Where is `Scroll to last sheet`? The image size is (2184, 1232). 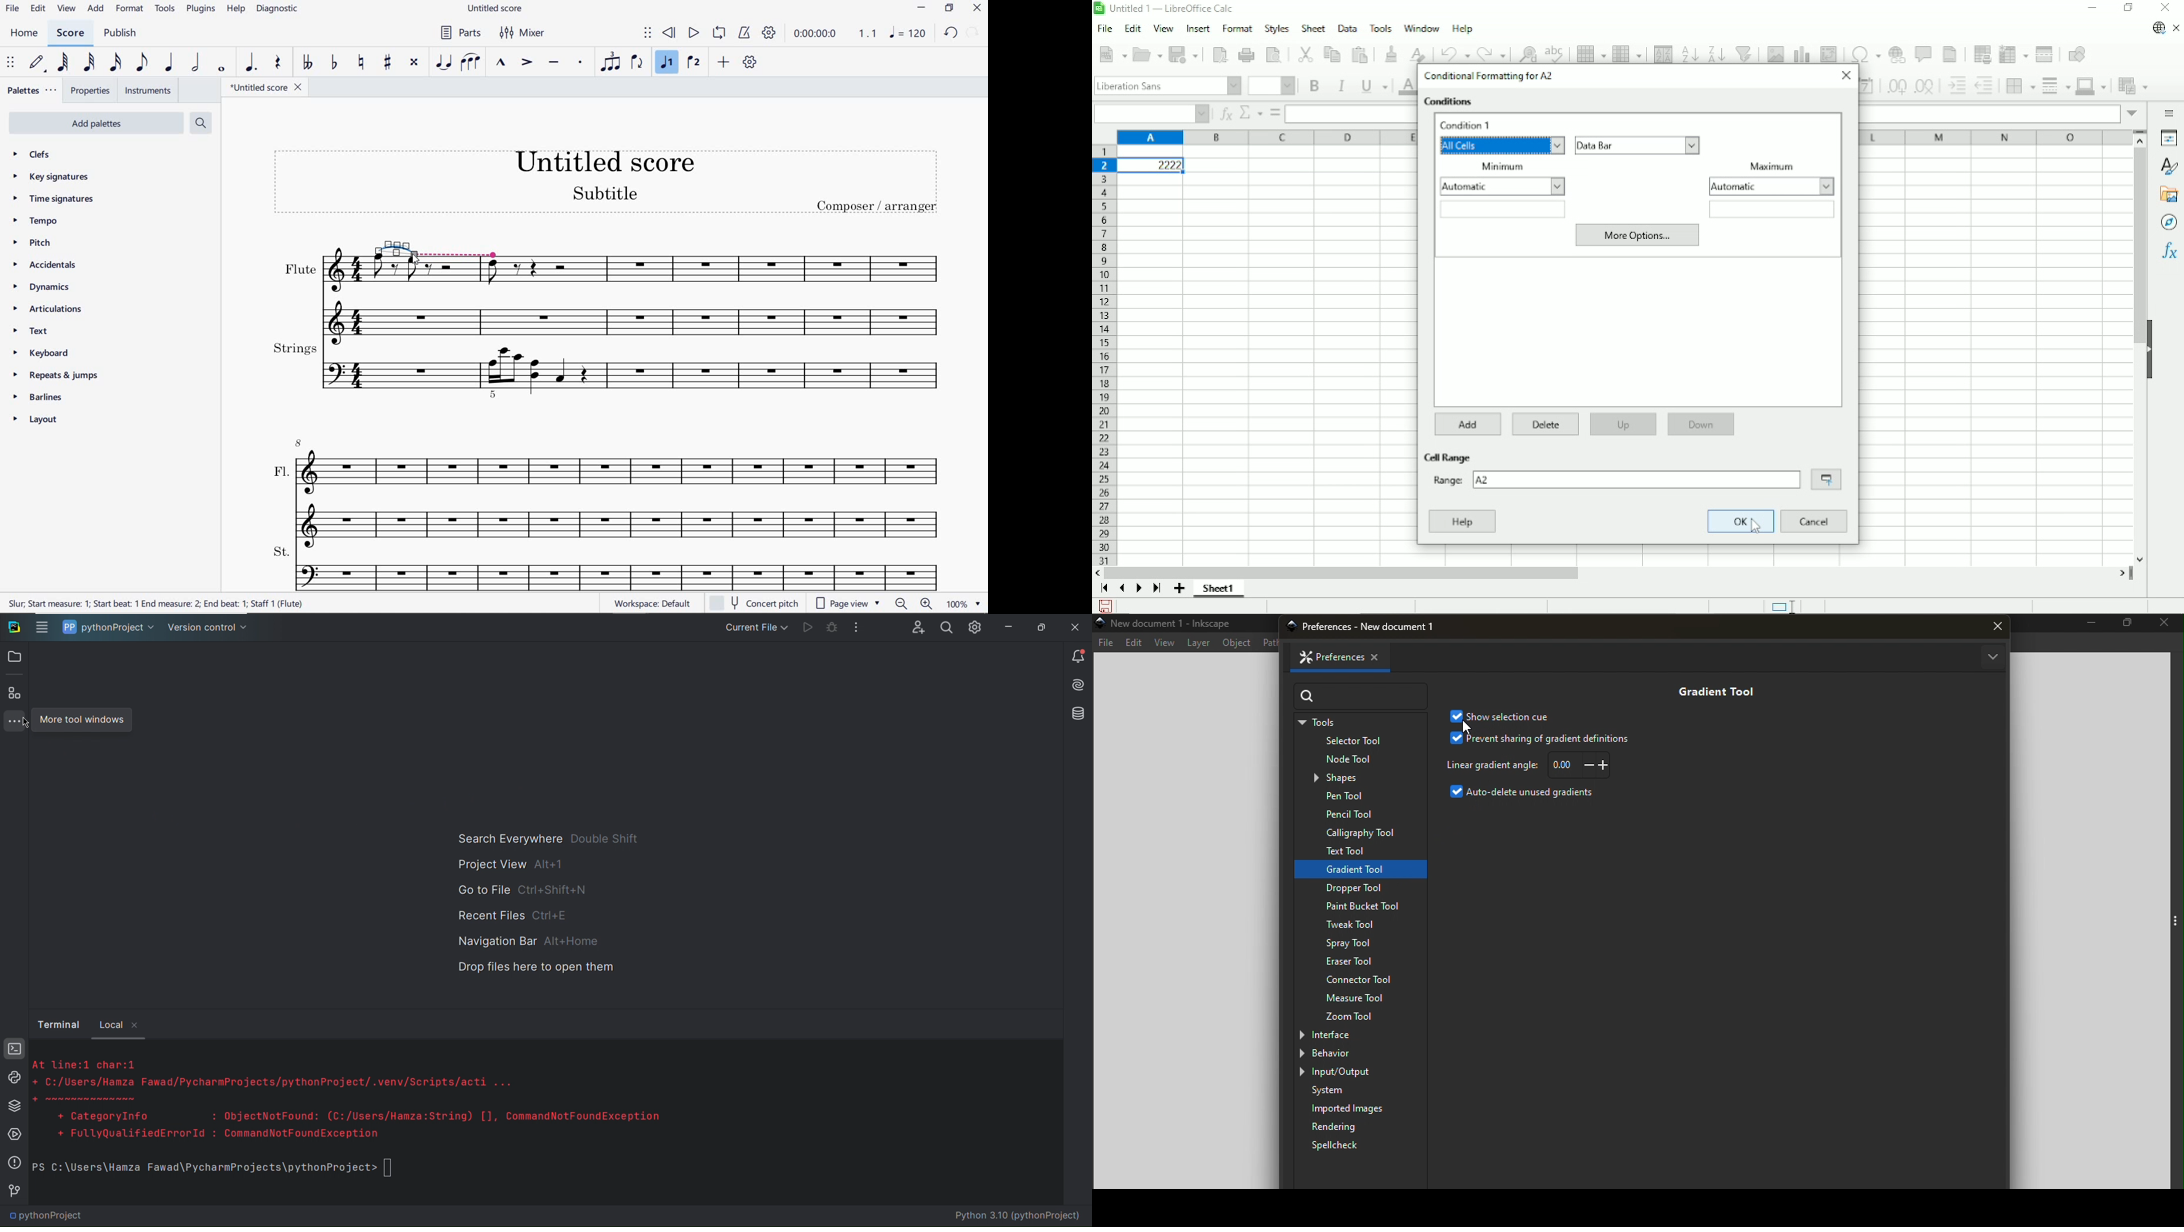
Scroll to last sheet is located at coordinates (1158, 589).